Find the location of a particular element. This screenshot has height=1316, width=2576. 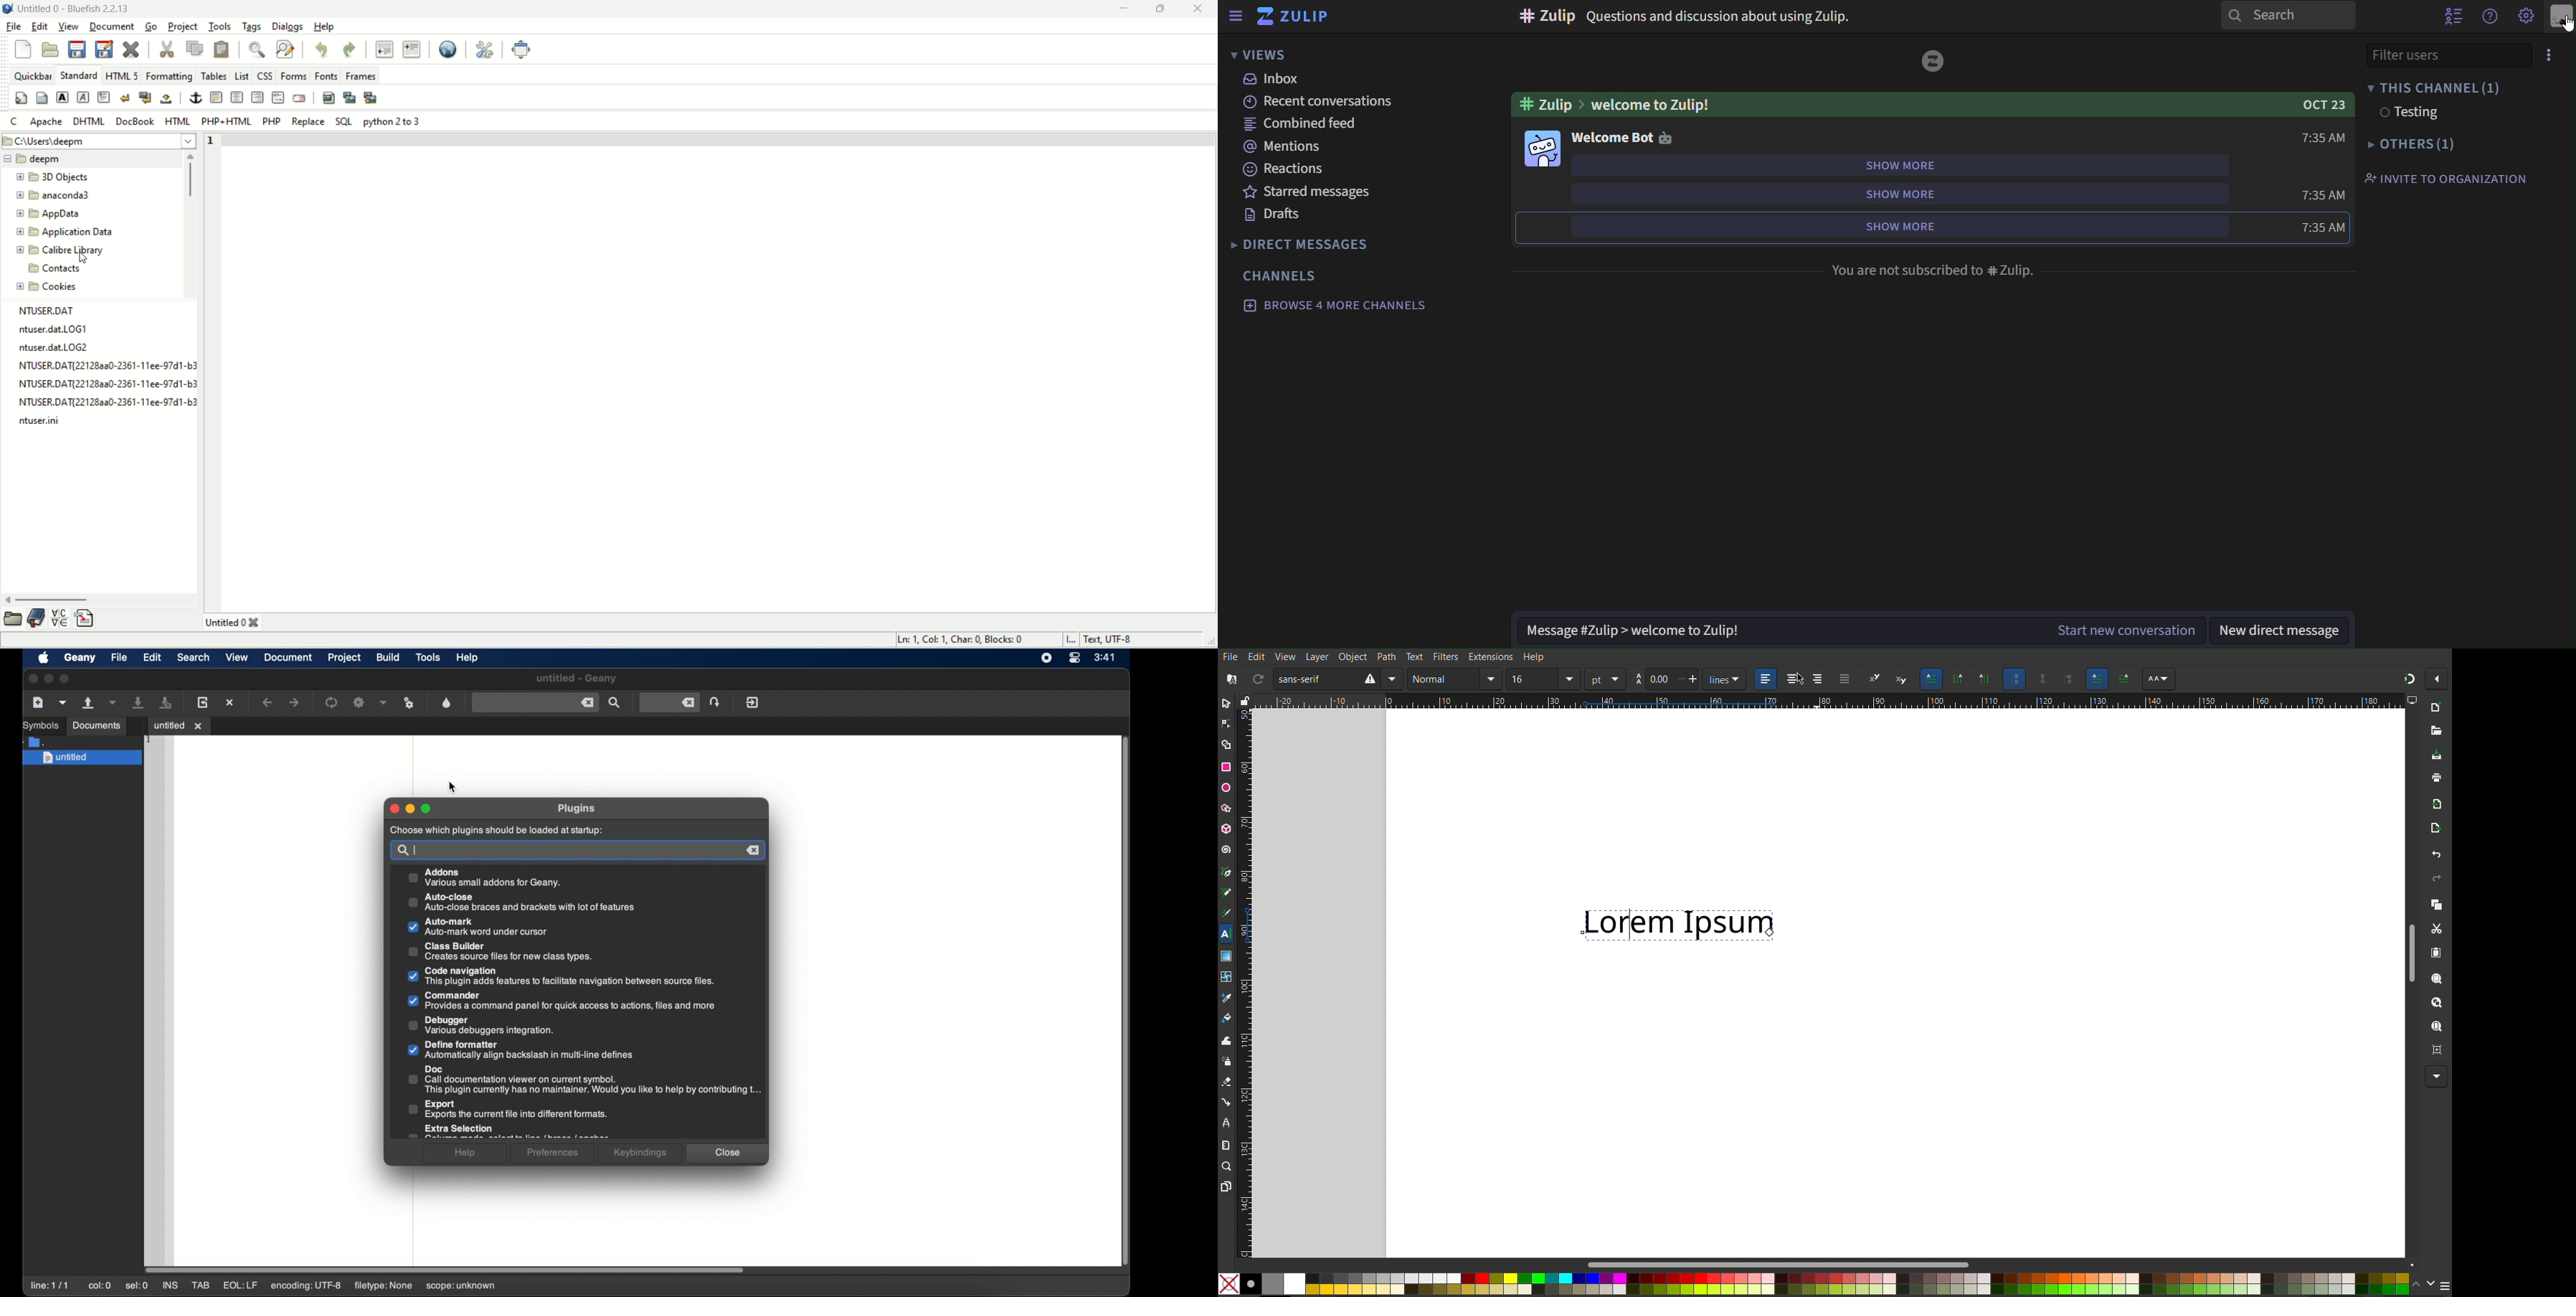

starredmessages is located at coordinates (1312, 192).